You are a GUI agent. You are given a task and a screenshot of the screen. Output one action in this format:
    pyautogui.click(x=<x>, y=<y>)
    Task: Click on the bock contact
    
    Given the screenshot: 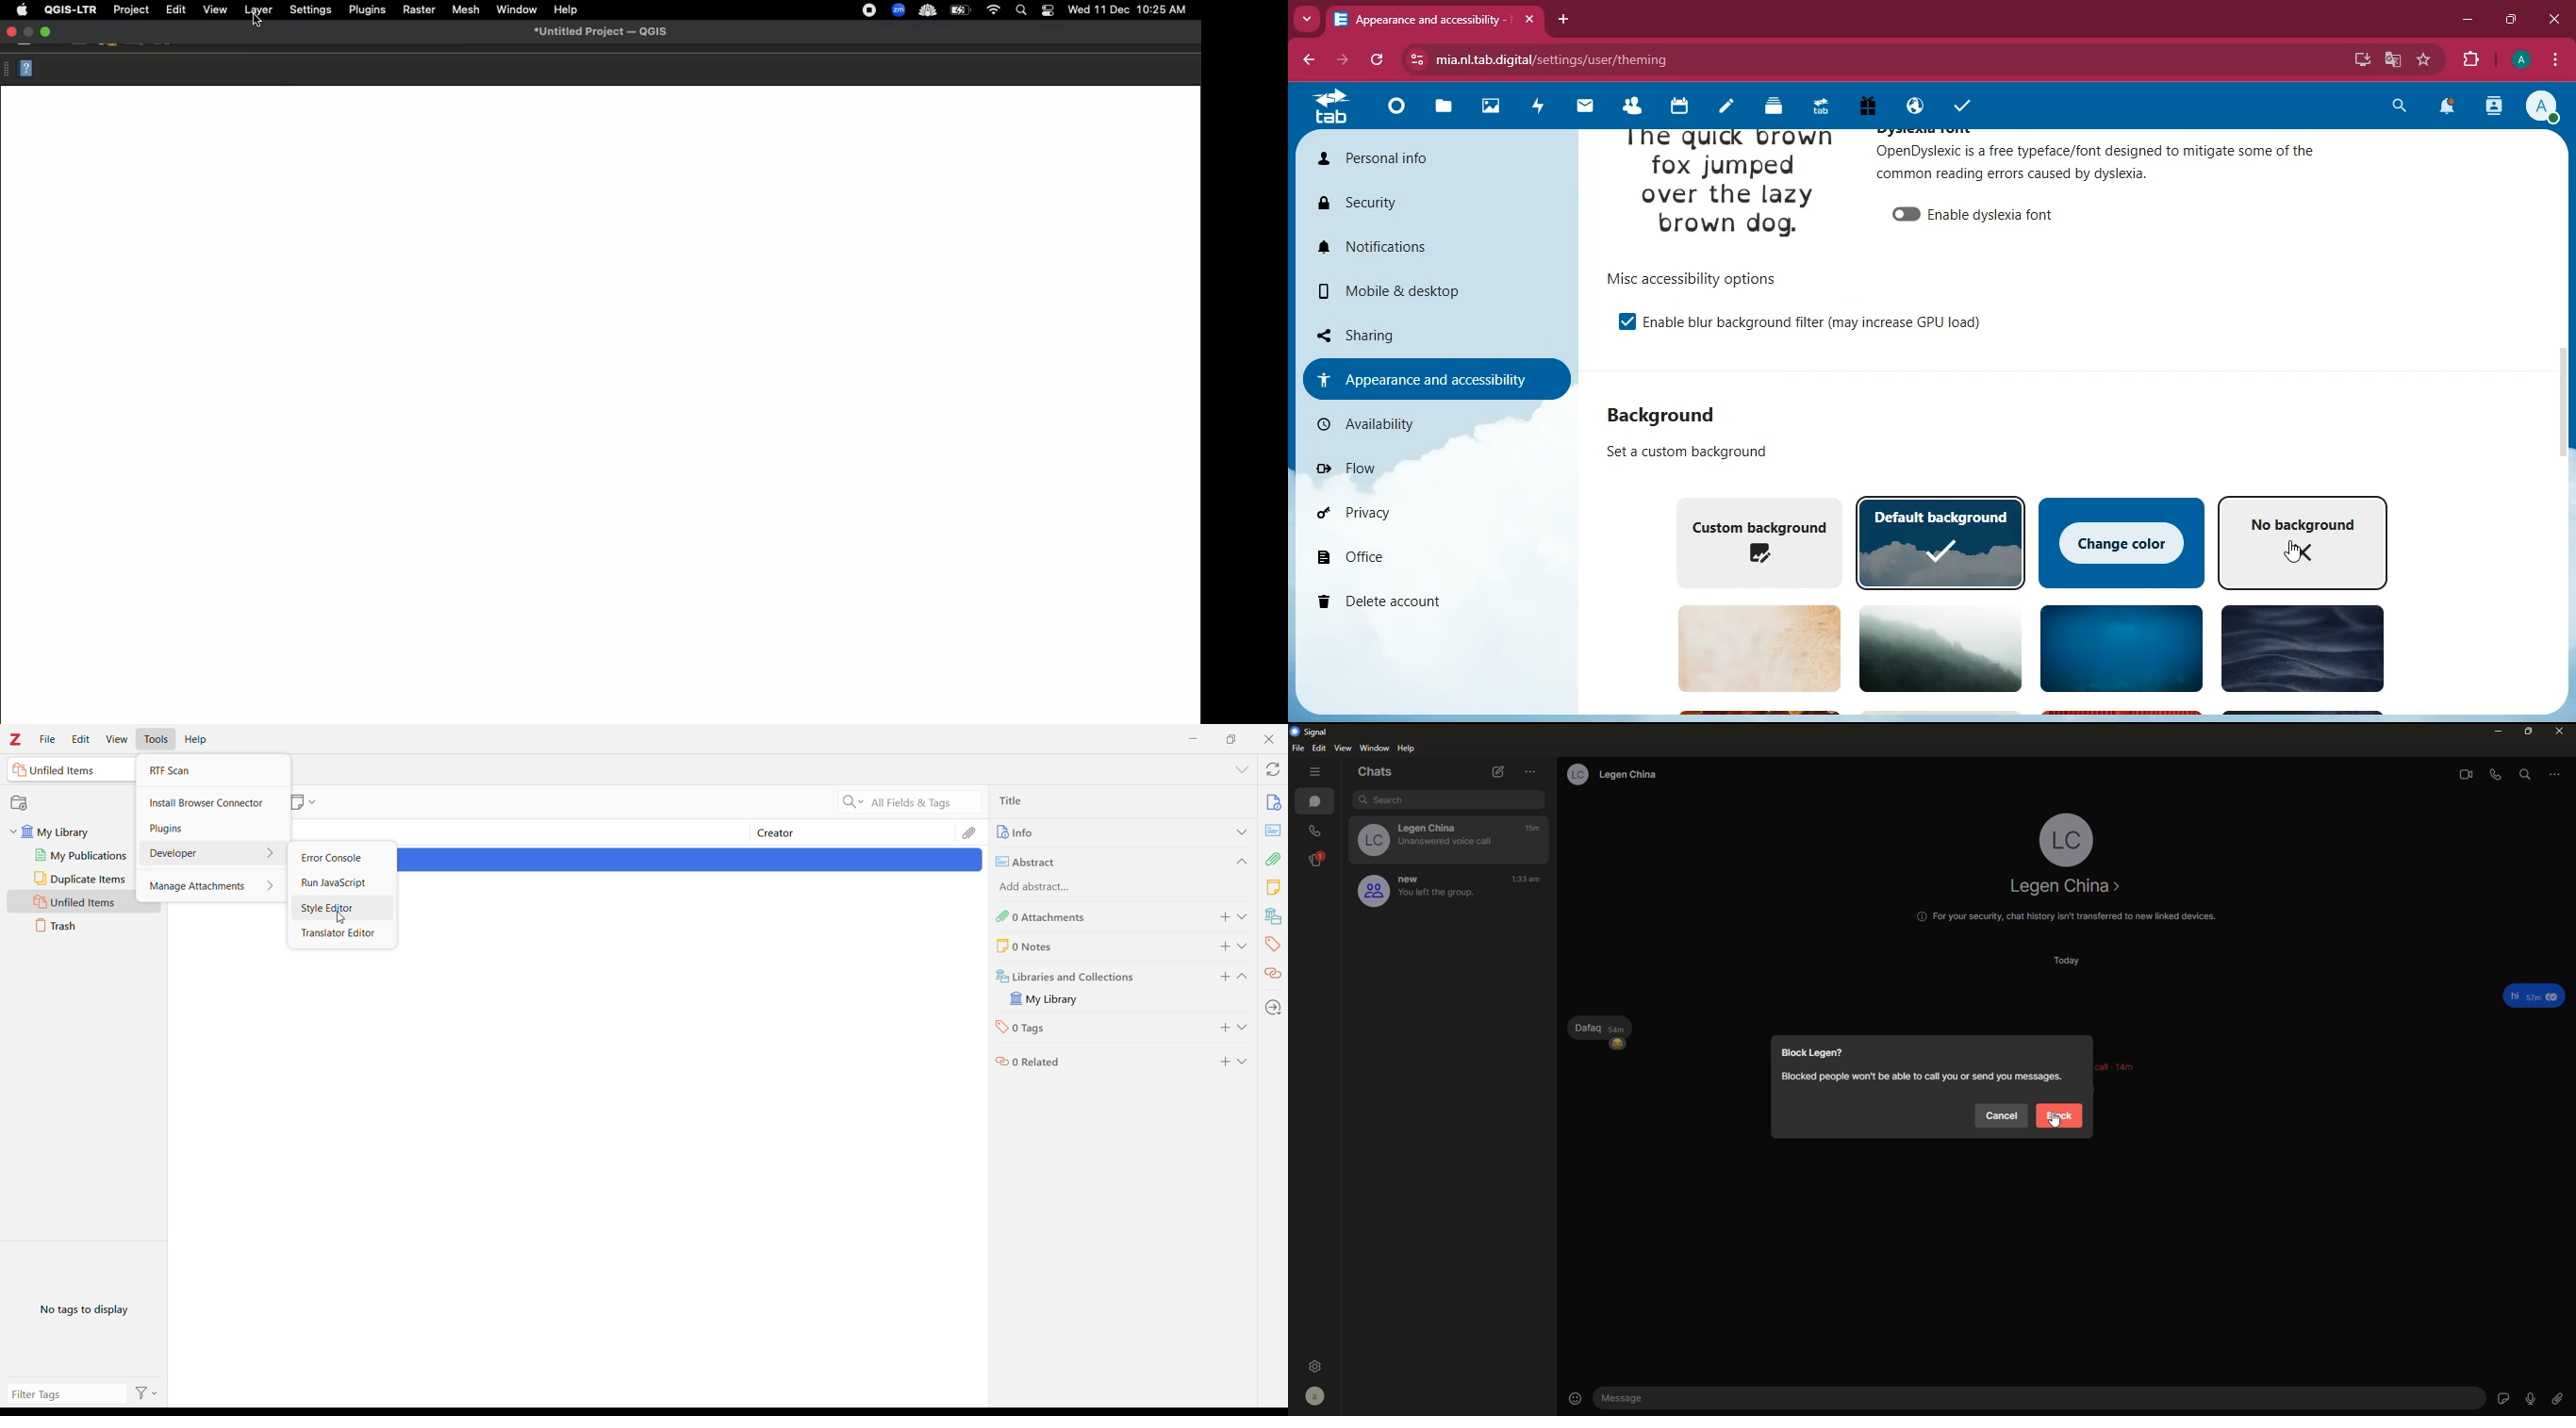 What is the action you would take?
    pyautogui.click(x=1811, y=1054)
    